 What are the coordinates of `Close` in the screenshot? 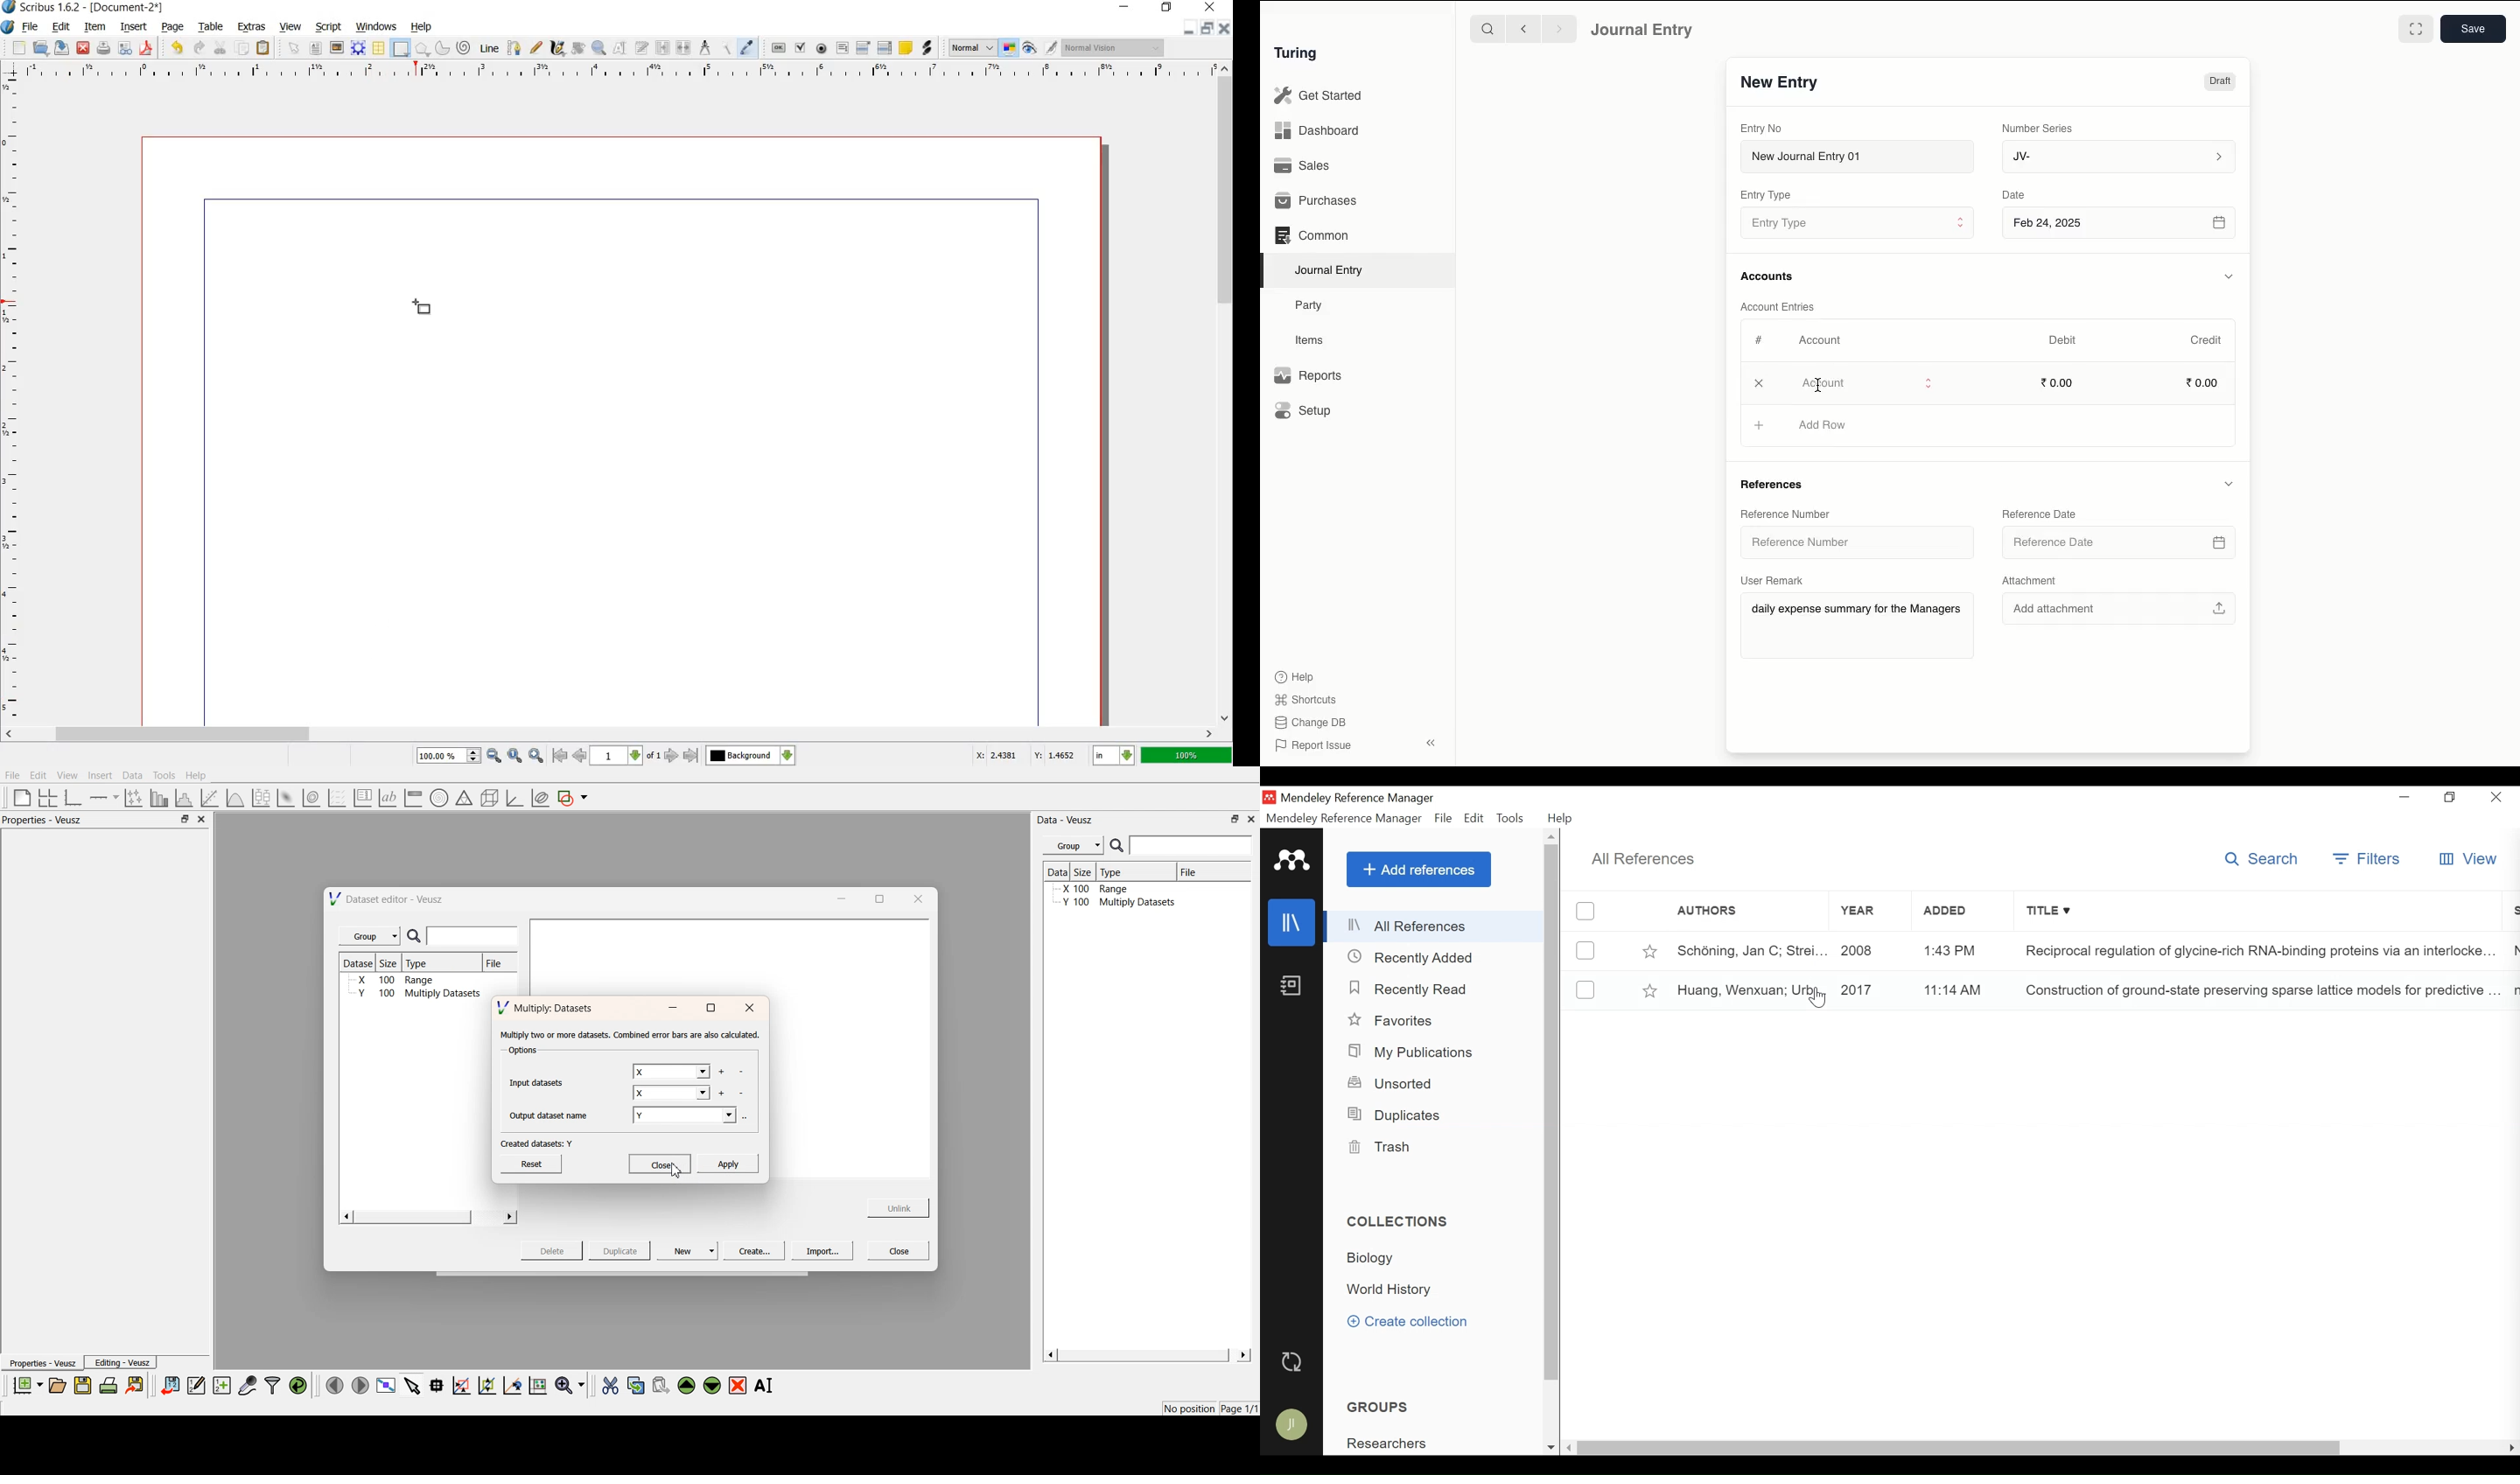 It's located at (2498, 797).